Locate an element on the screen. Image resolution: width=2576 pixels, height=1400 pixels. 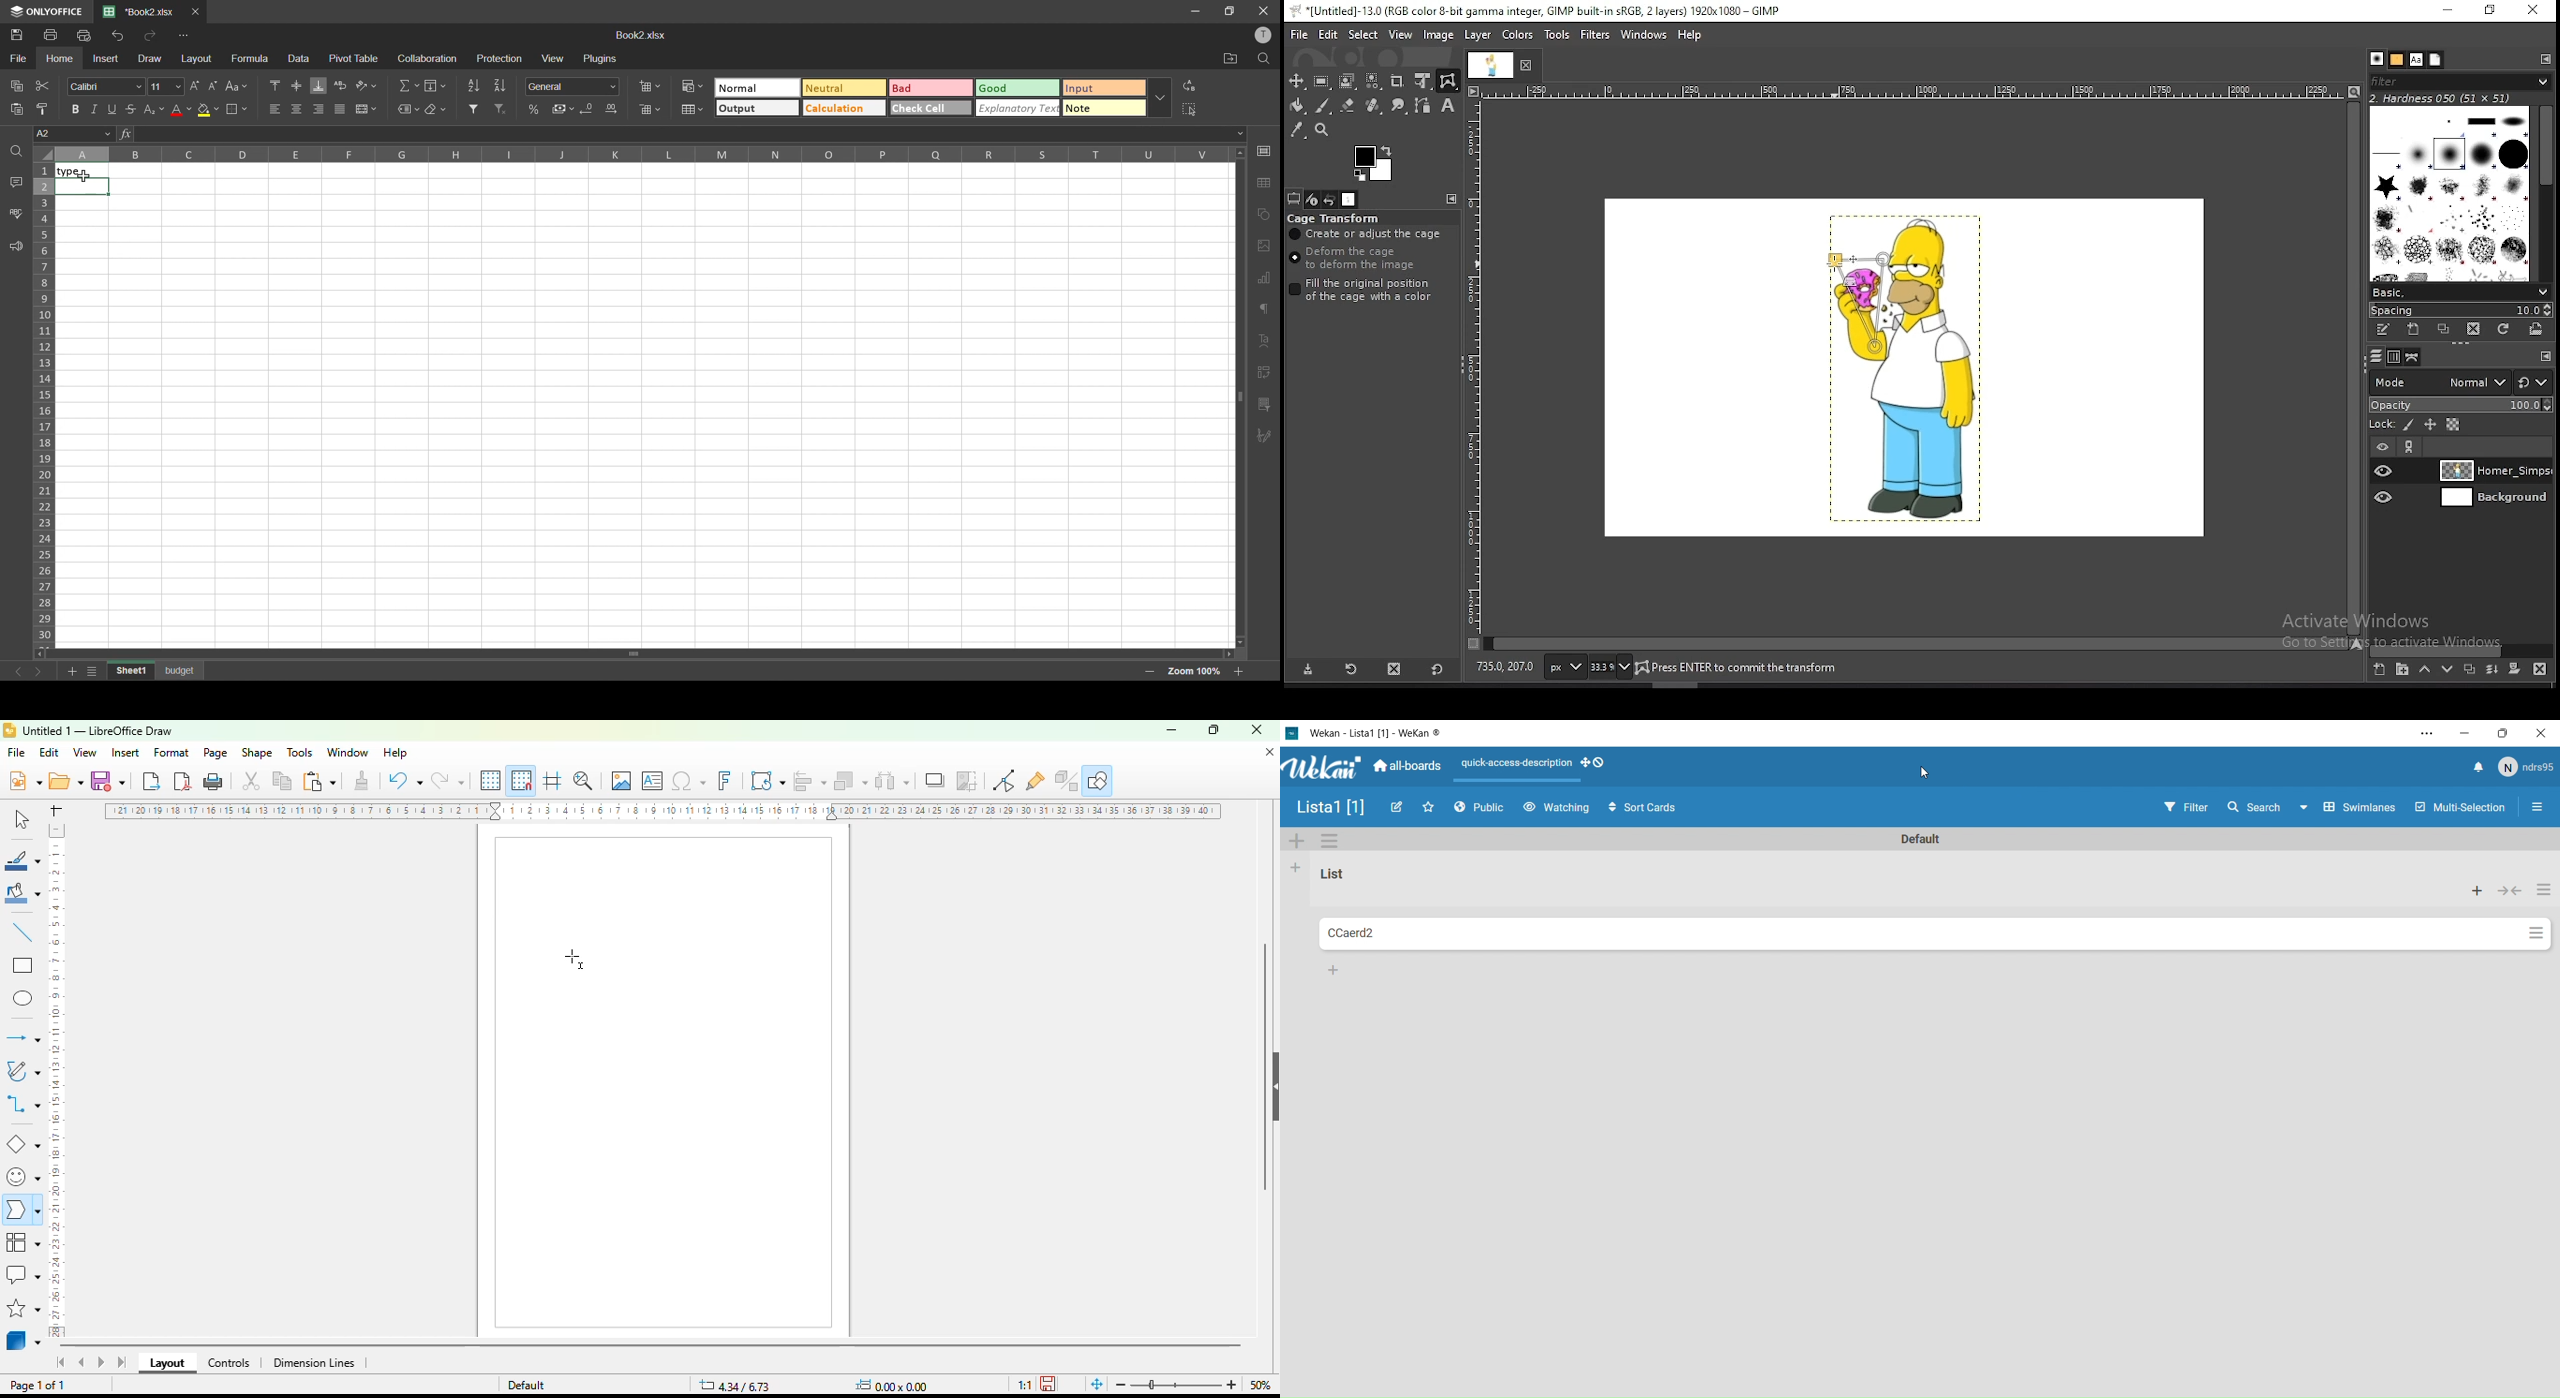
zoom factor is located at coordinates (1196, 673).